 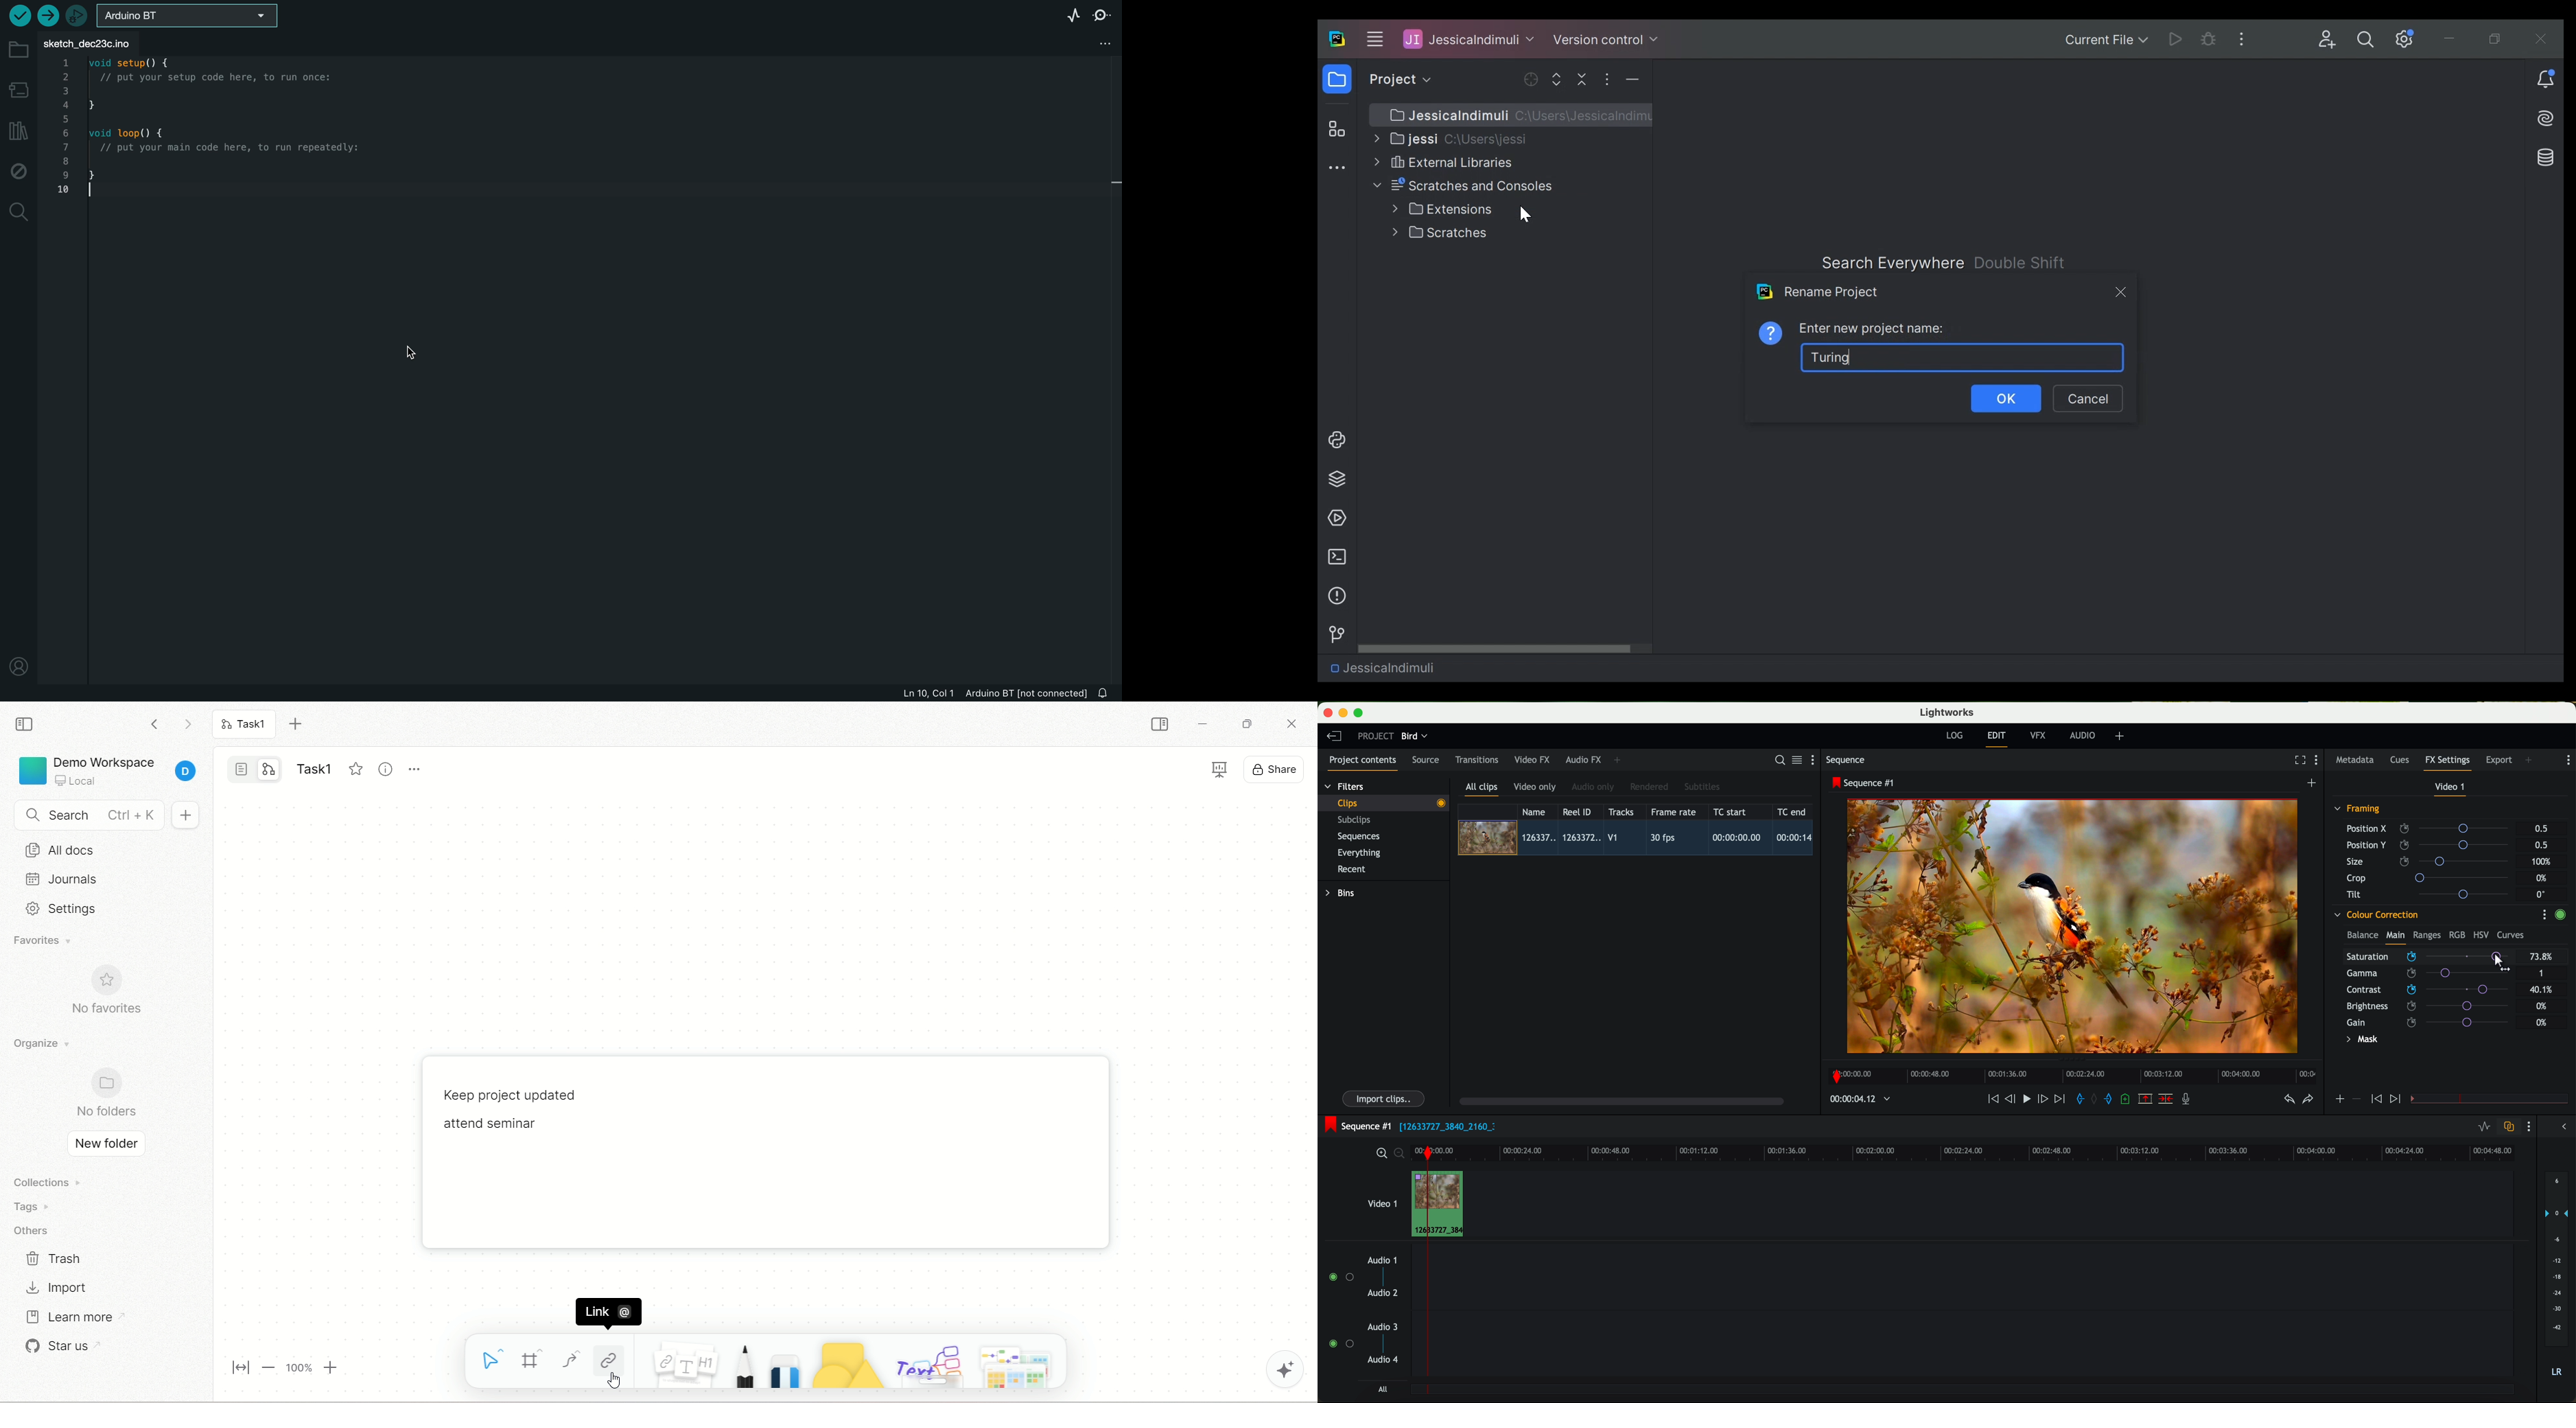 What do you see at coordinates (2074, 926) in the screenshot?
I see `applied effect` at bounding box center [2074, 926].